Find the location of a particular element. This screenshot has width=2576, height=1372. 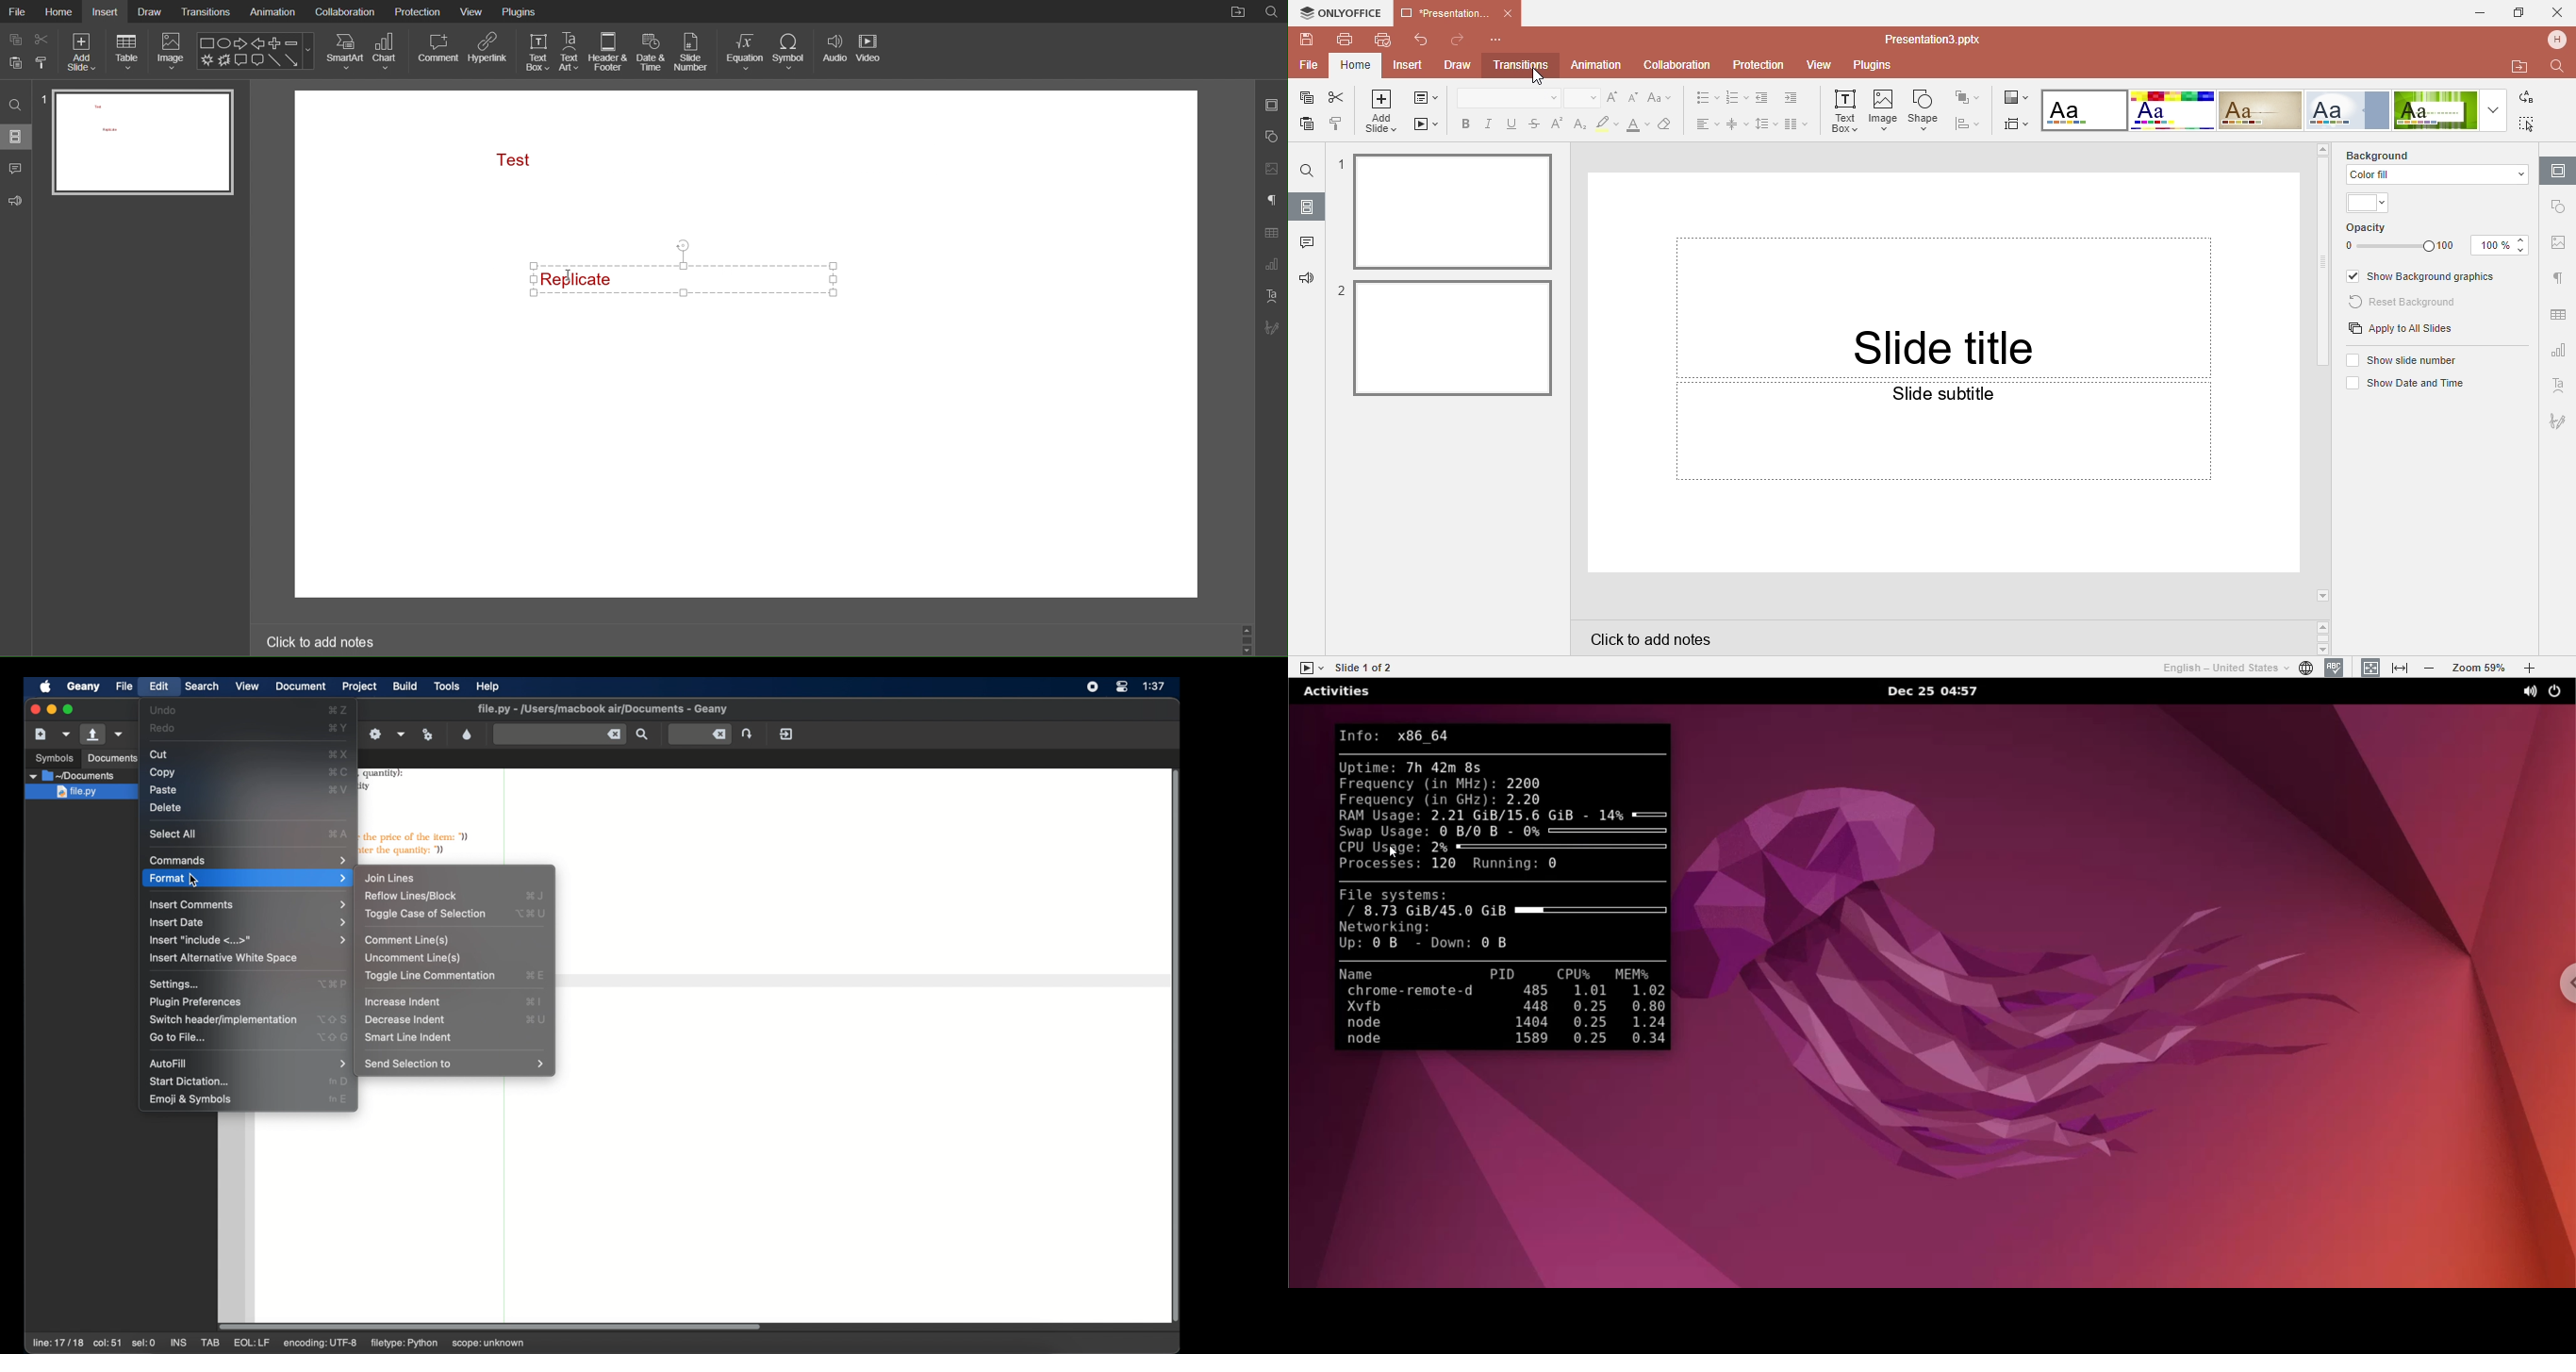

Cut Copy Paste Options is located at coordinates (30, 53).